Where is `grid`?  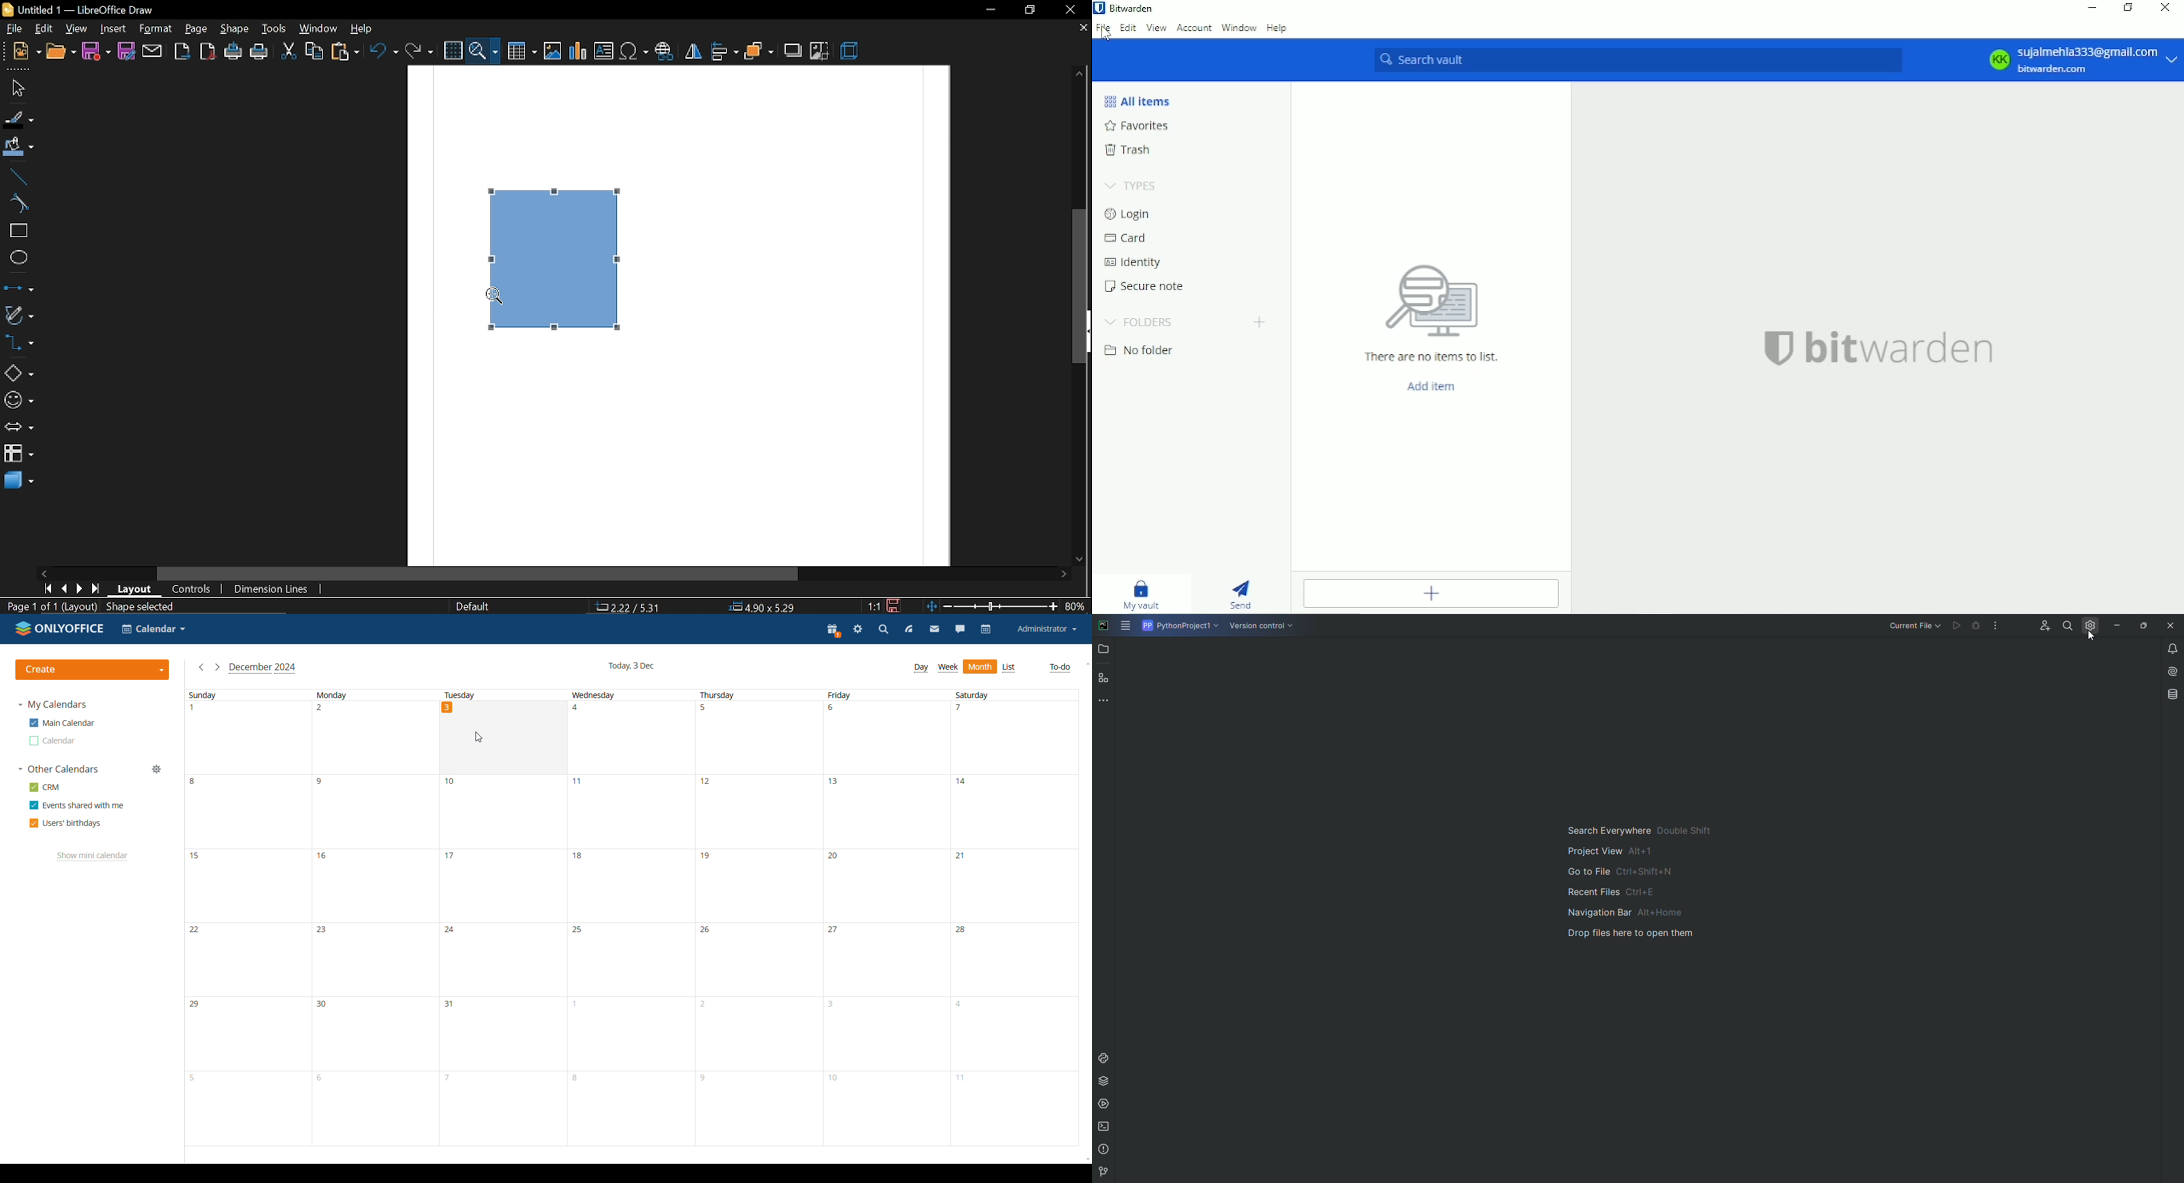 grid is located at coordinates (455, 50).